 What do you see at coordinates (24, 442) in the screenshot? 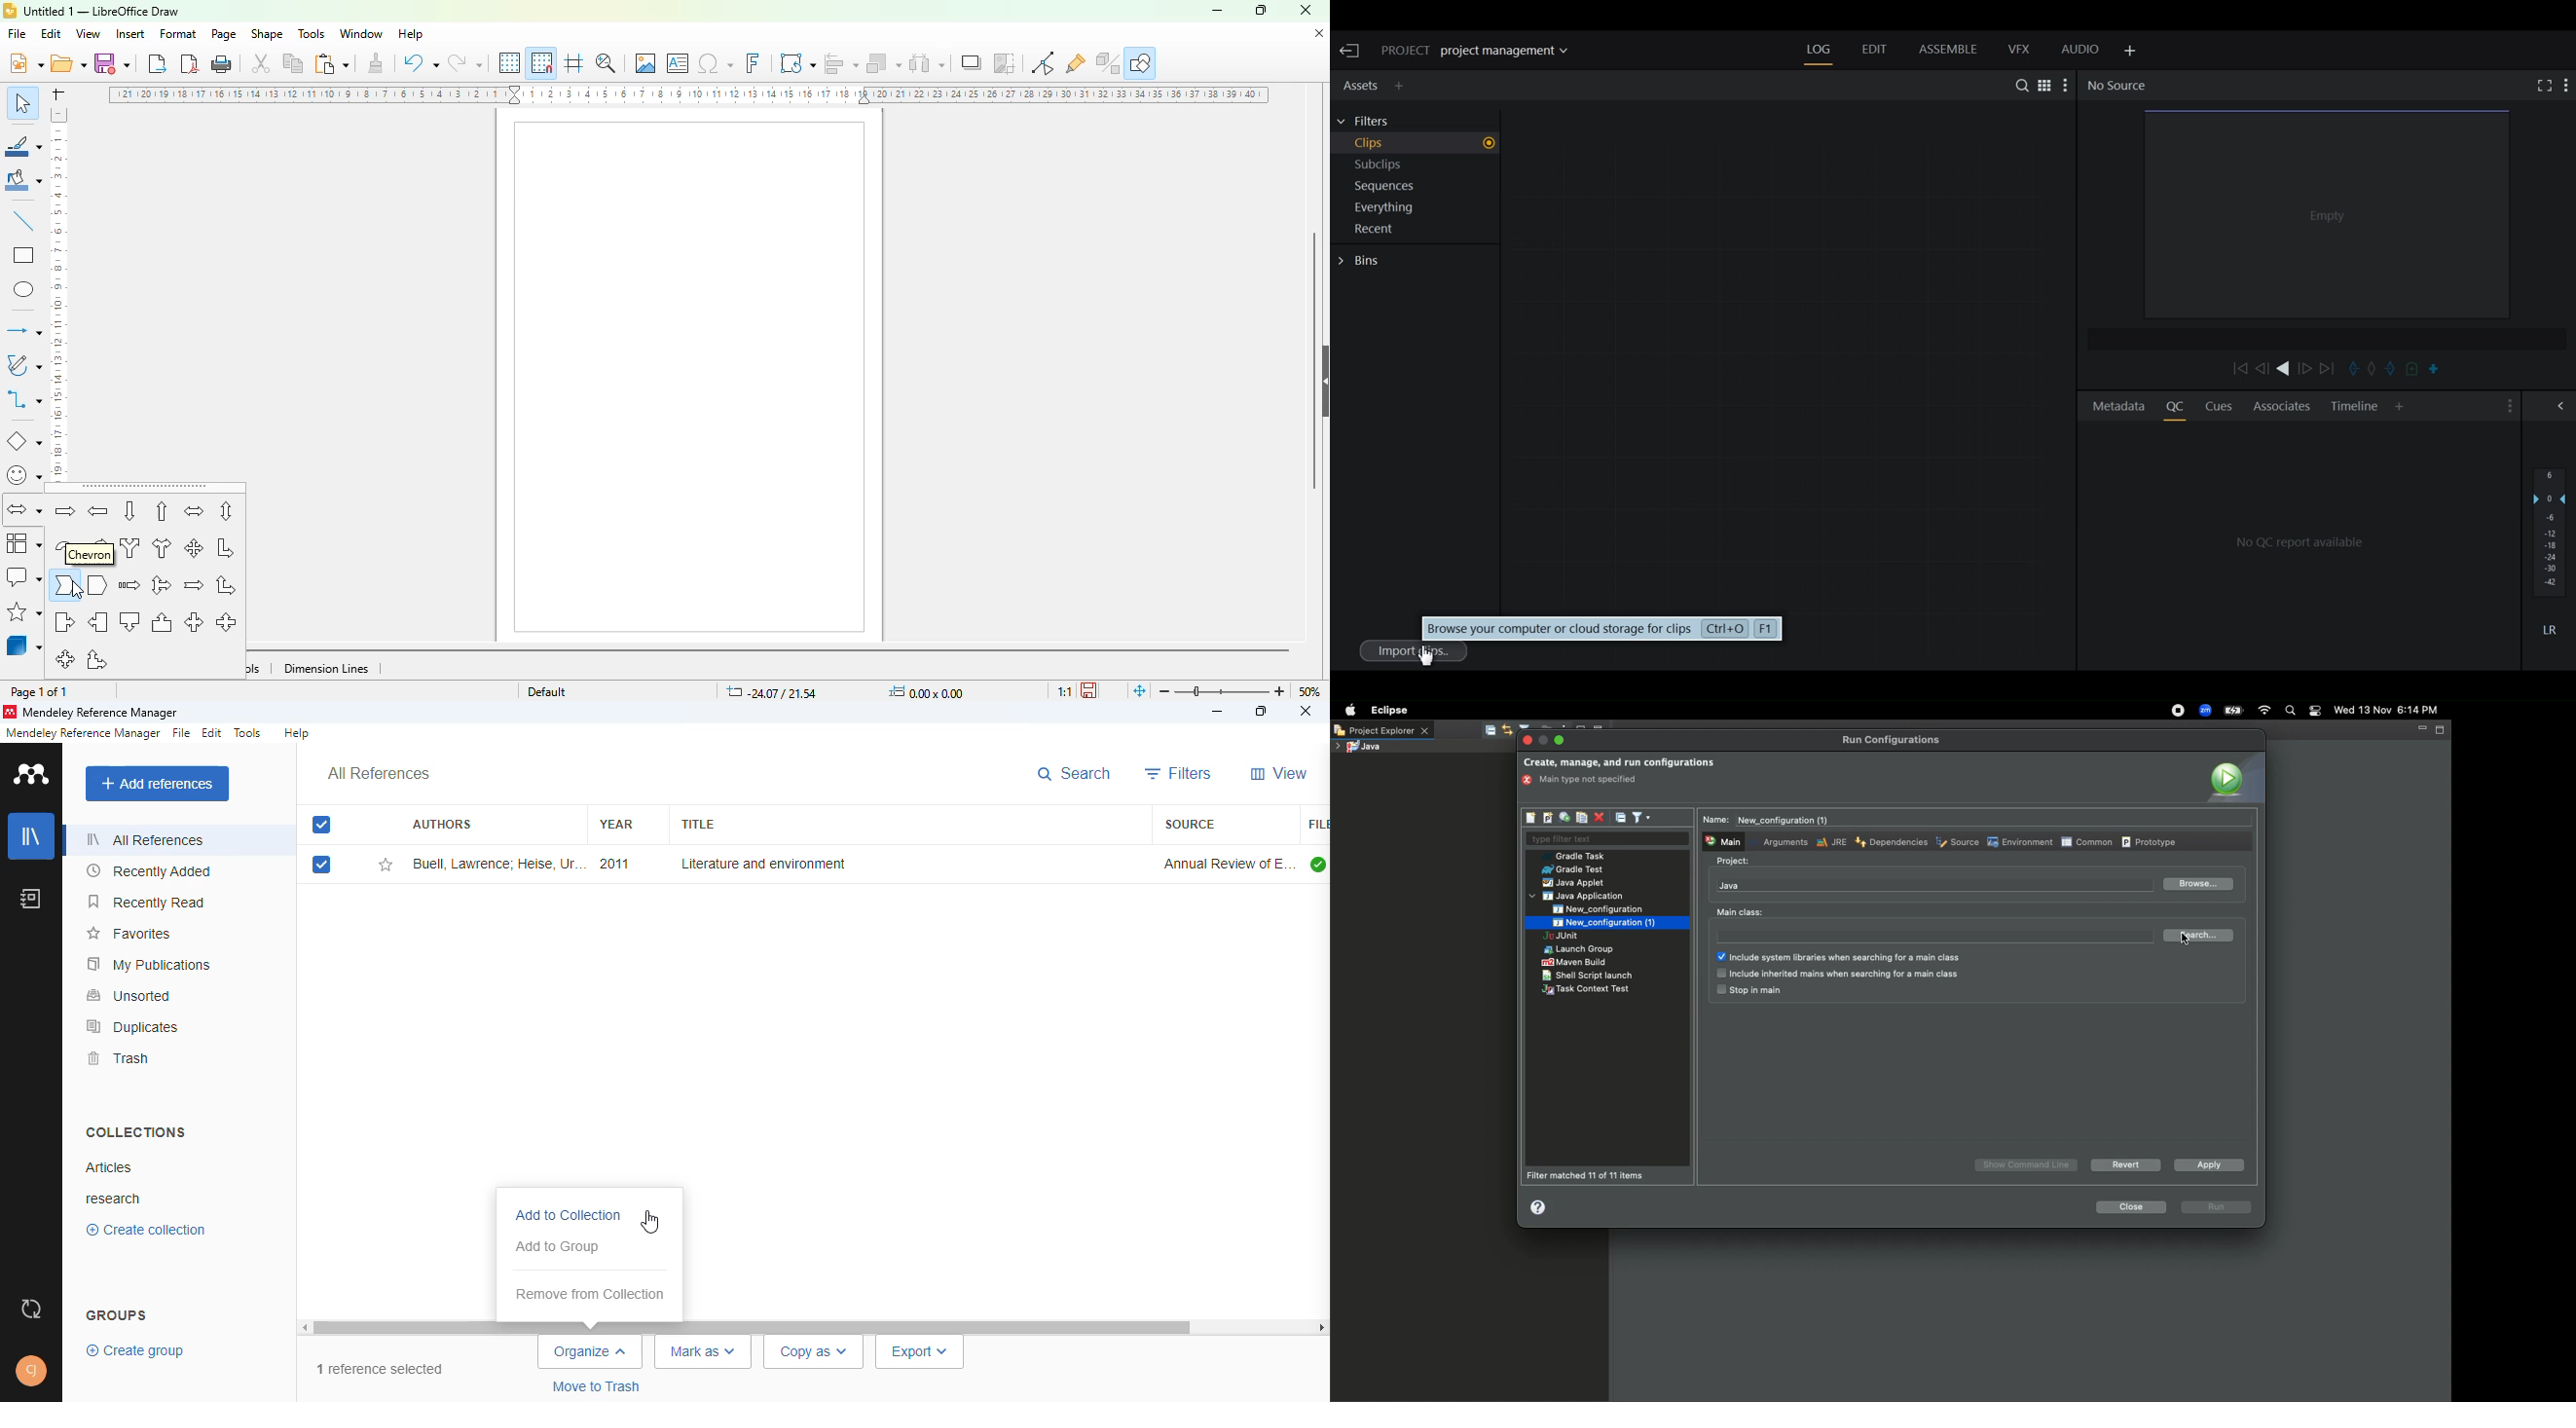
I see `basic shapes` at bounding box center [24, 442].